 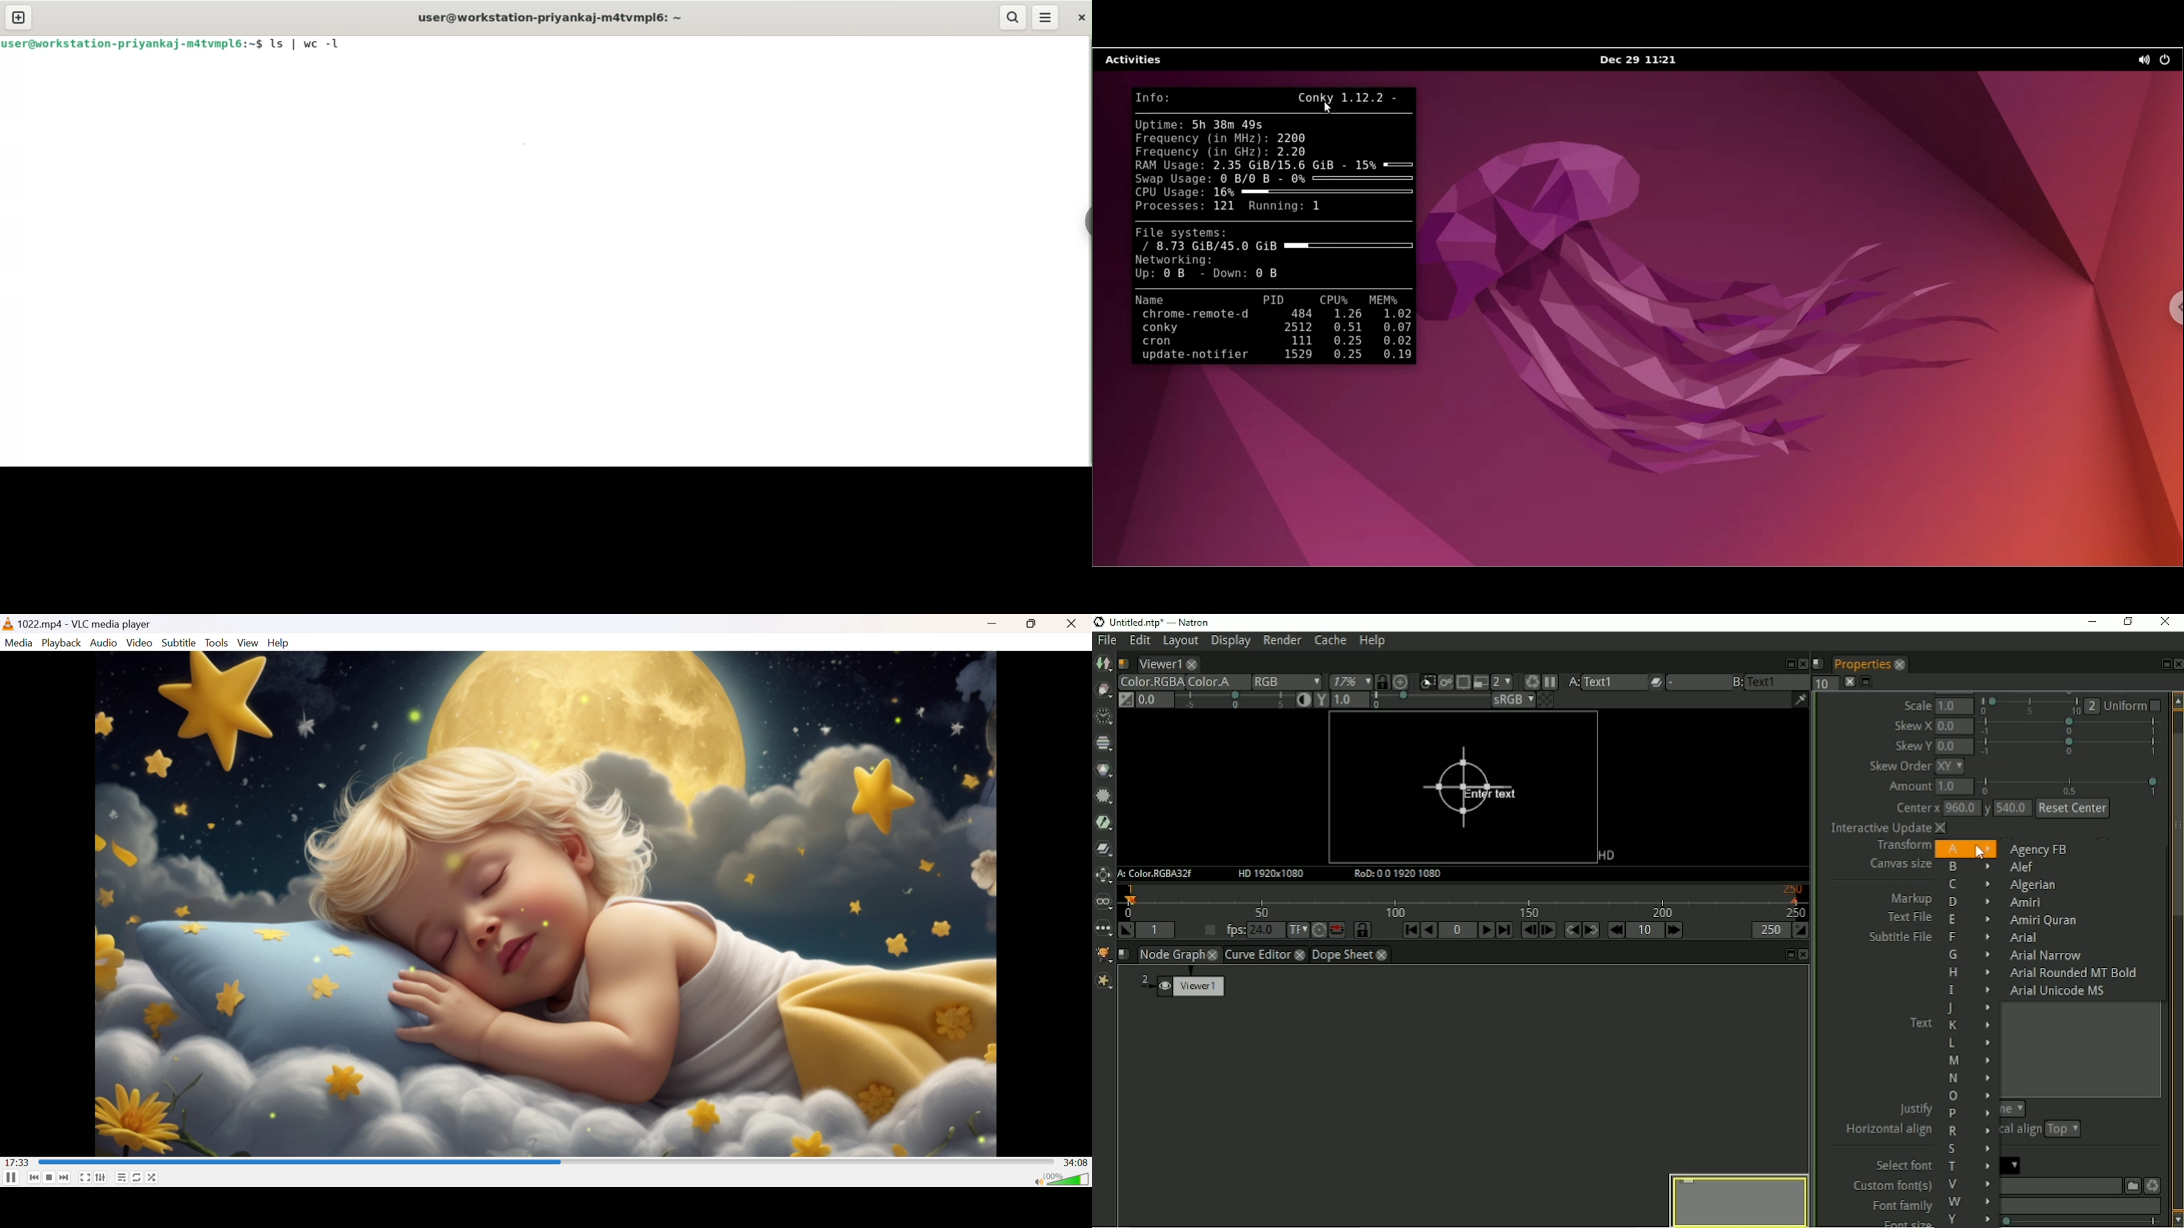 I want to click on Arial, so click(x=2027, y=938).